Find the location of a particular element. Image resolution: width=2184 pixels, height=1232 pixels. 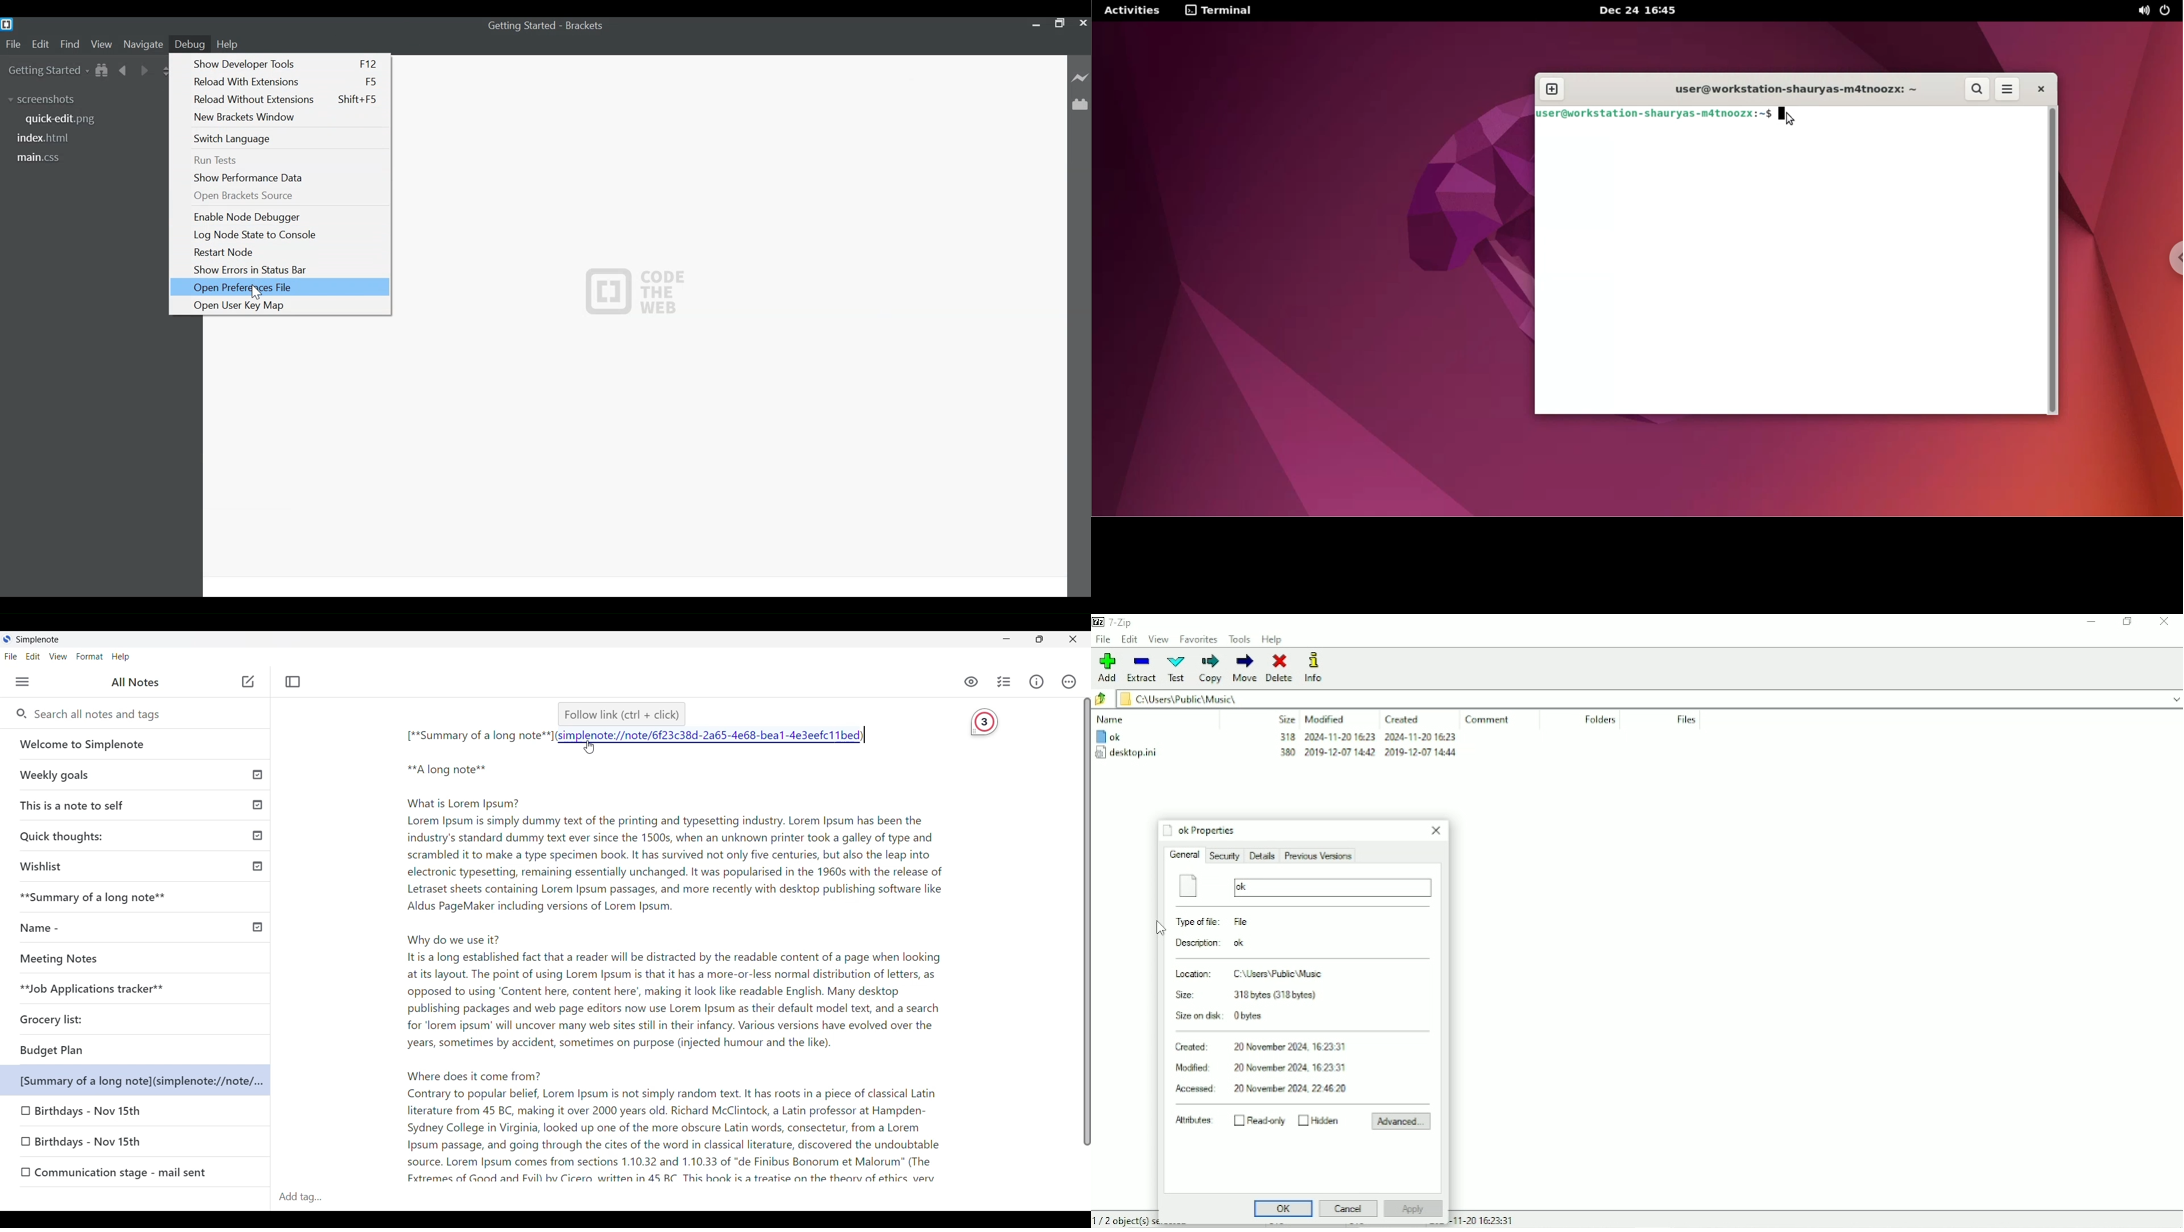

Live Preview is located at coordinates (1081, 77).